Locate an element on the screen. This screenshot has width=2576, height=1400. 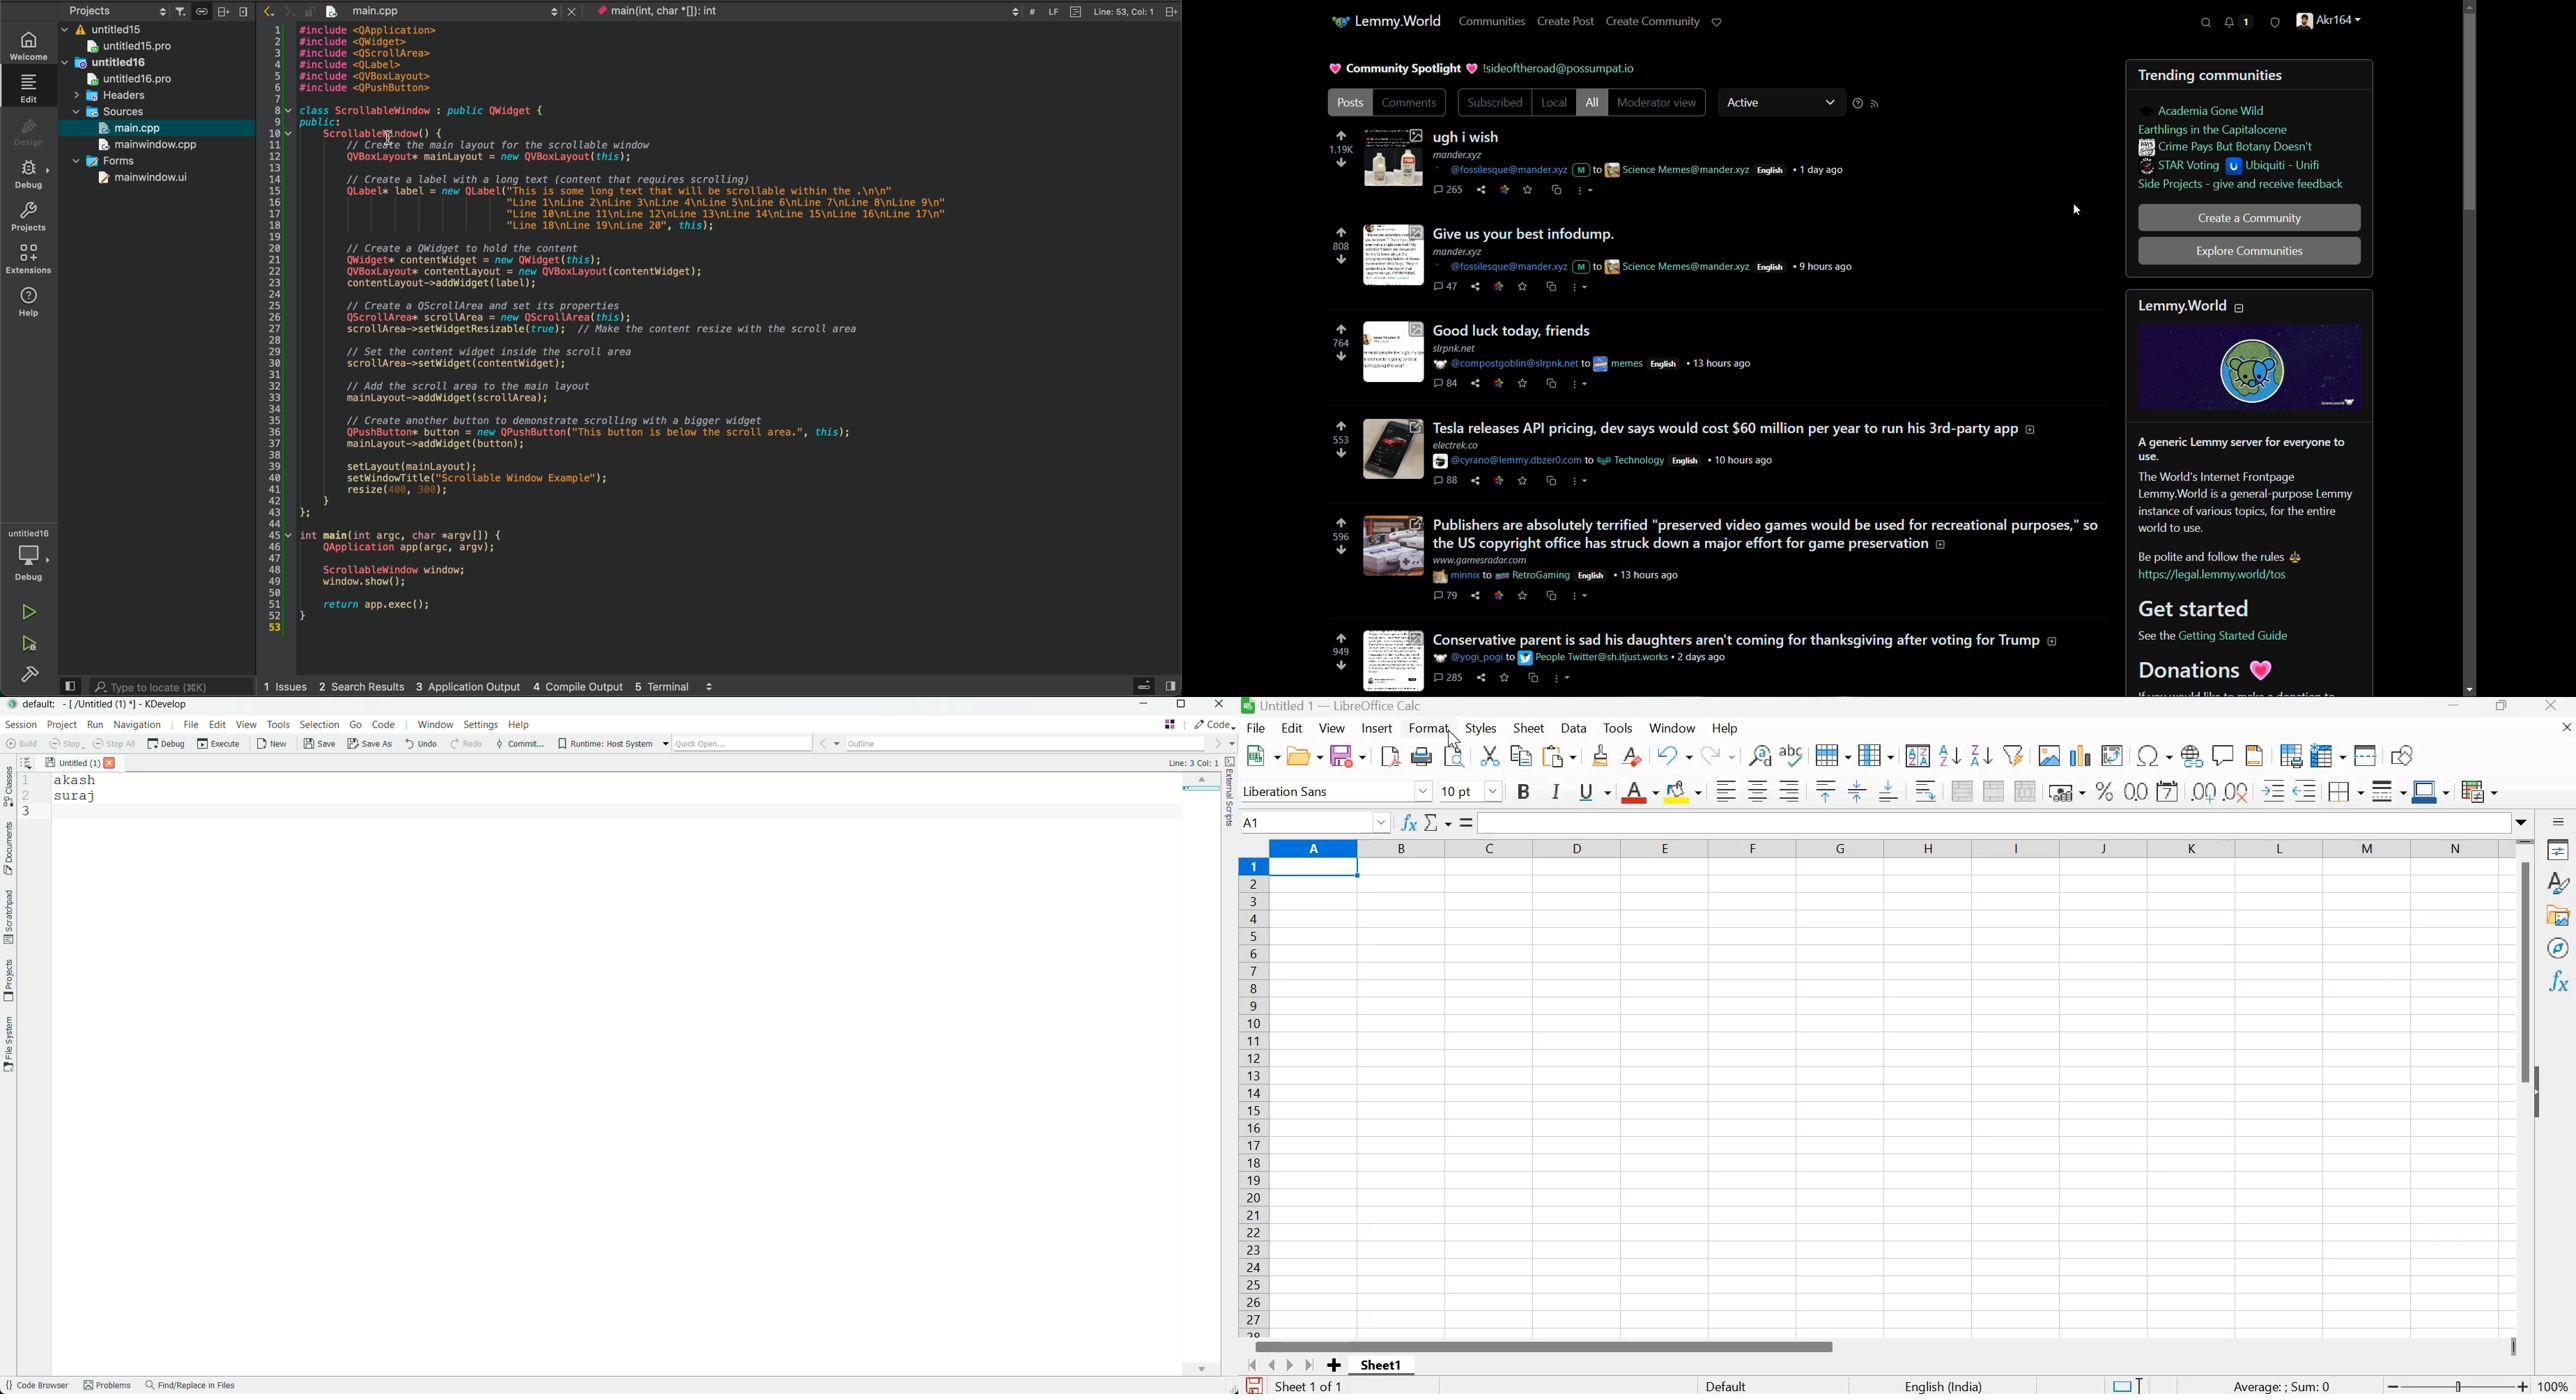
M to is located at coordinates (1587, 267).